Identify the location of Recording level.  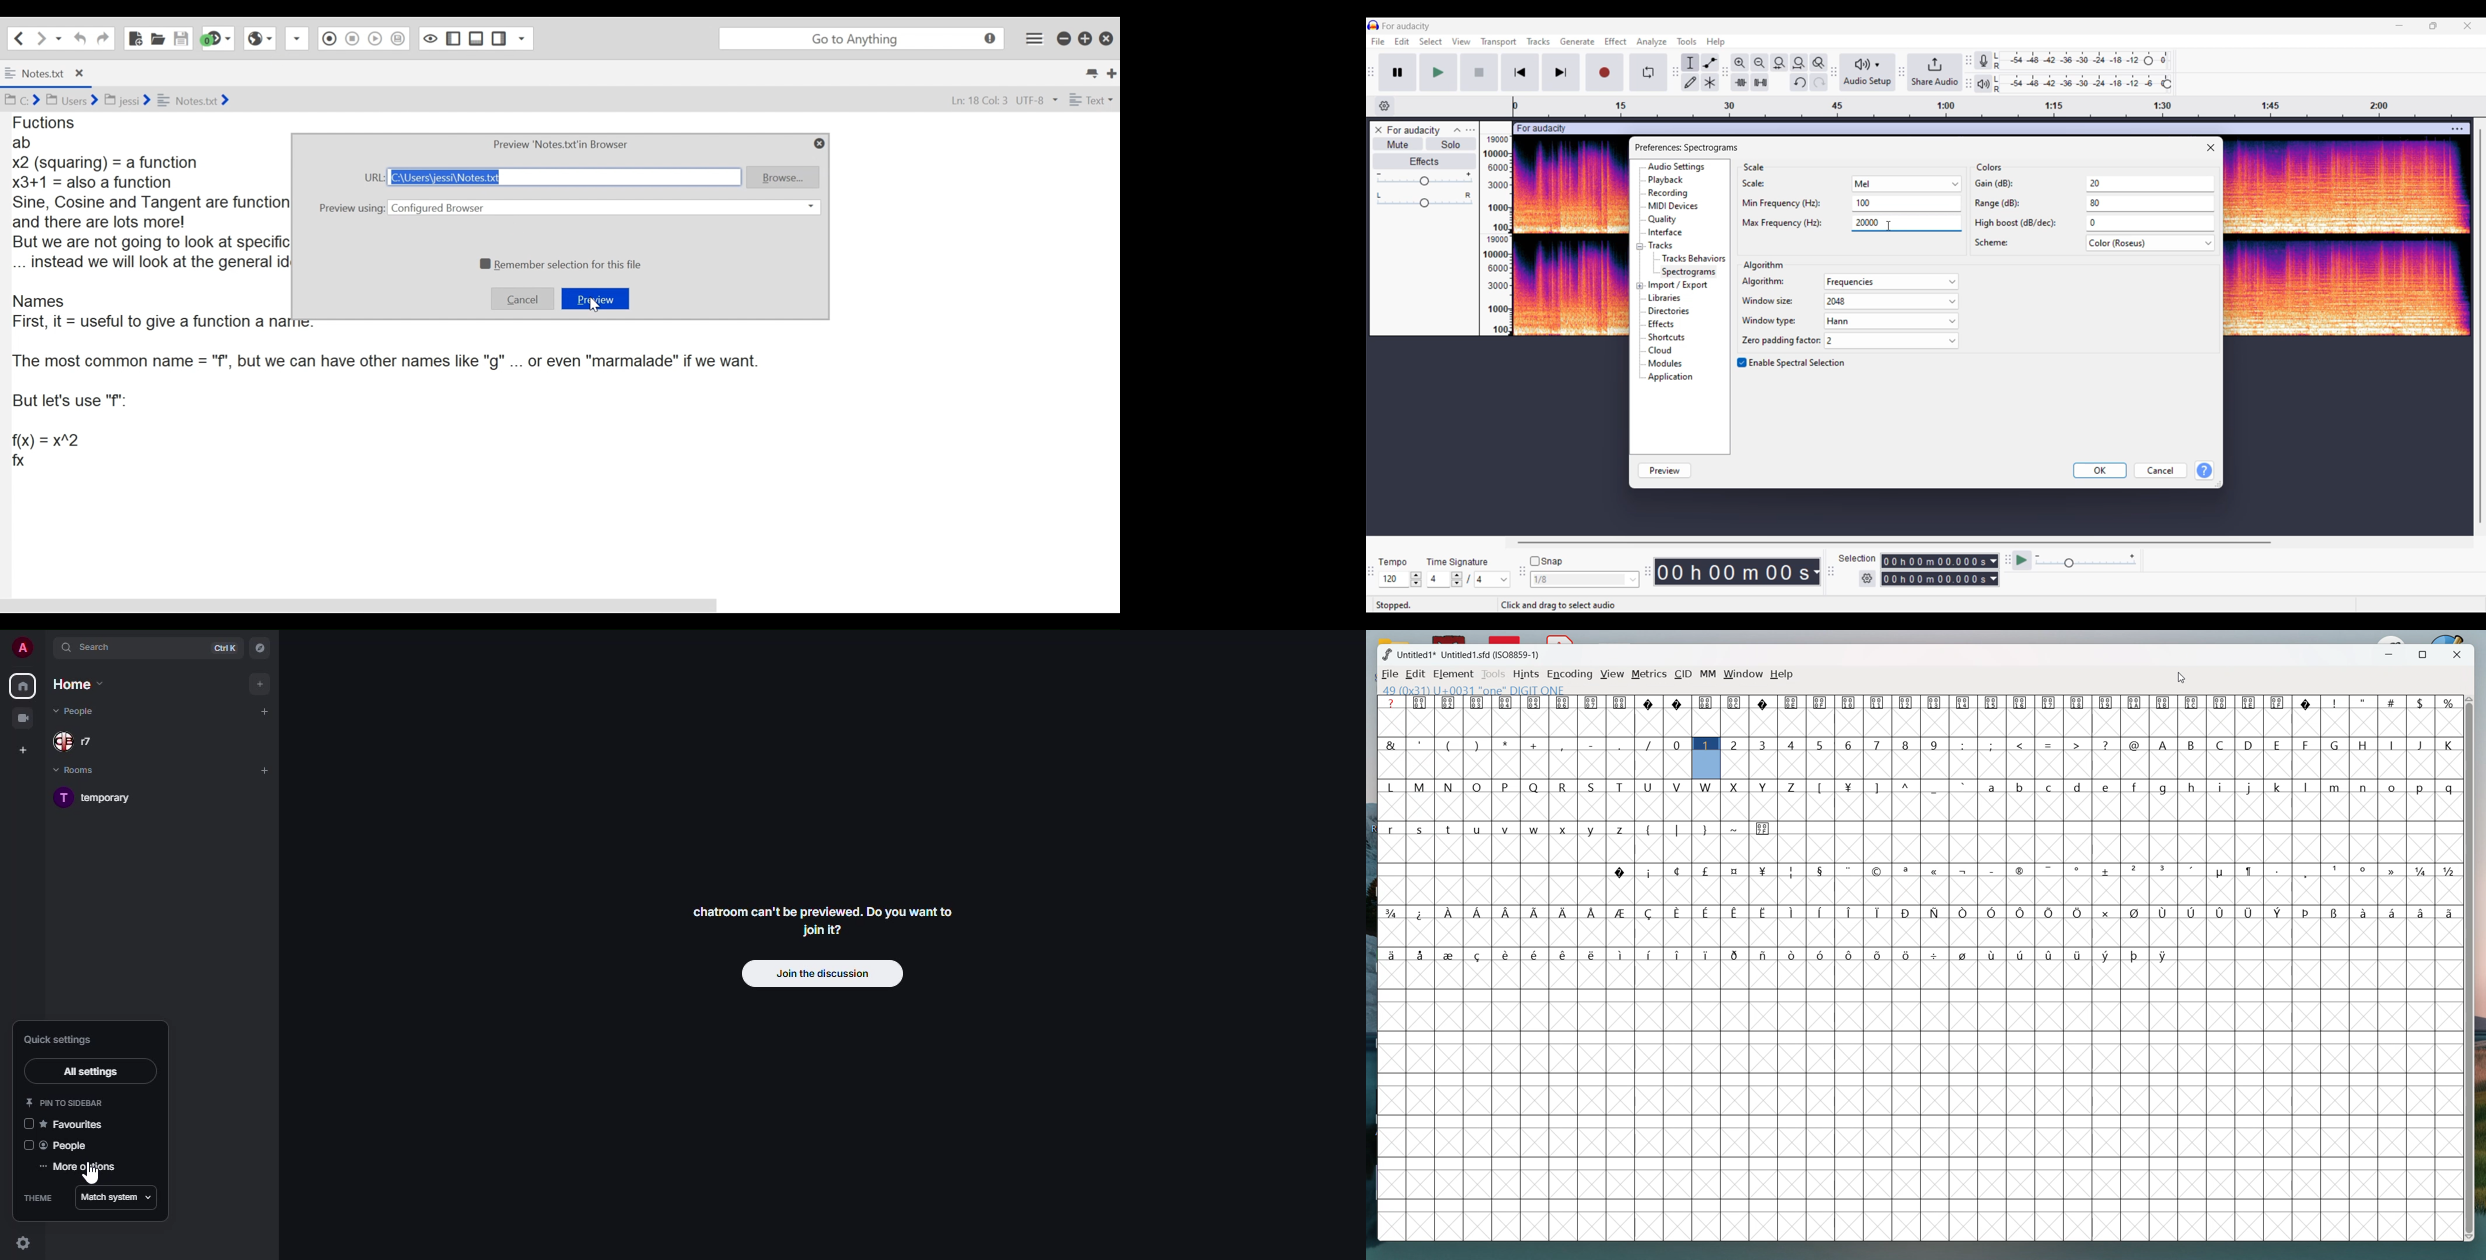
(2081, 61).